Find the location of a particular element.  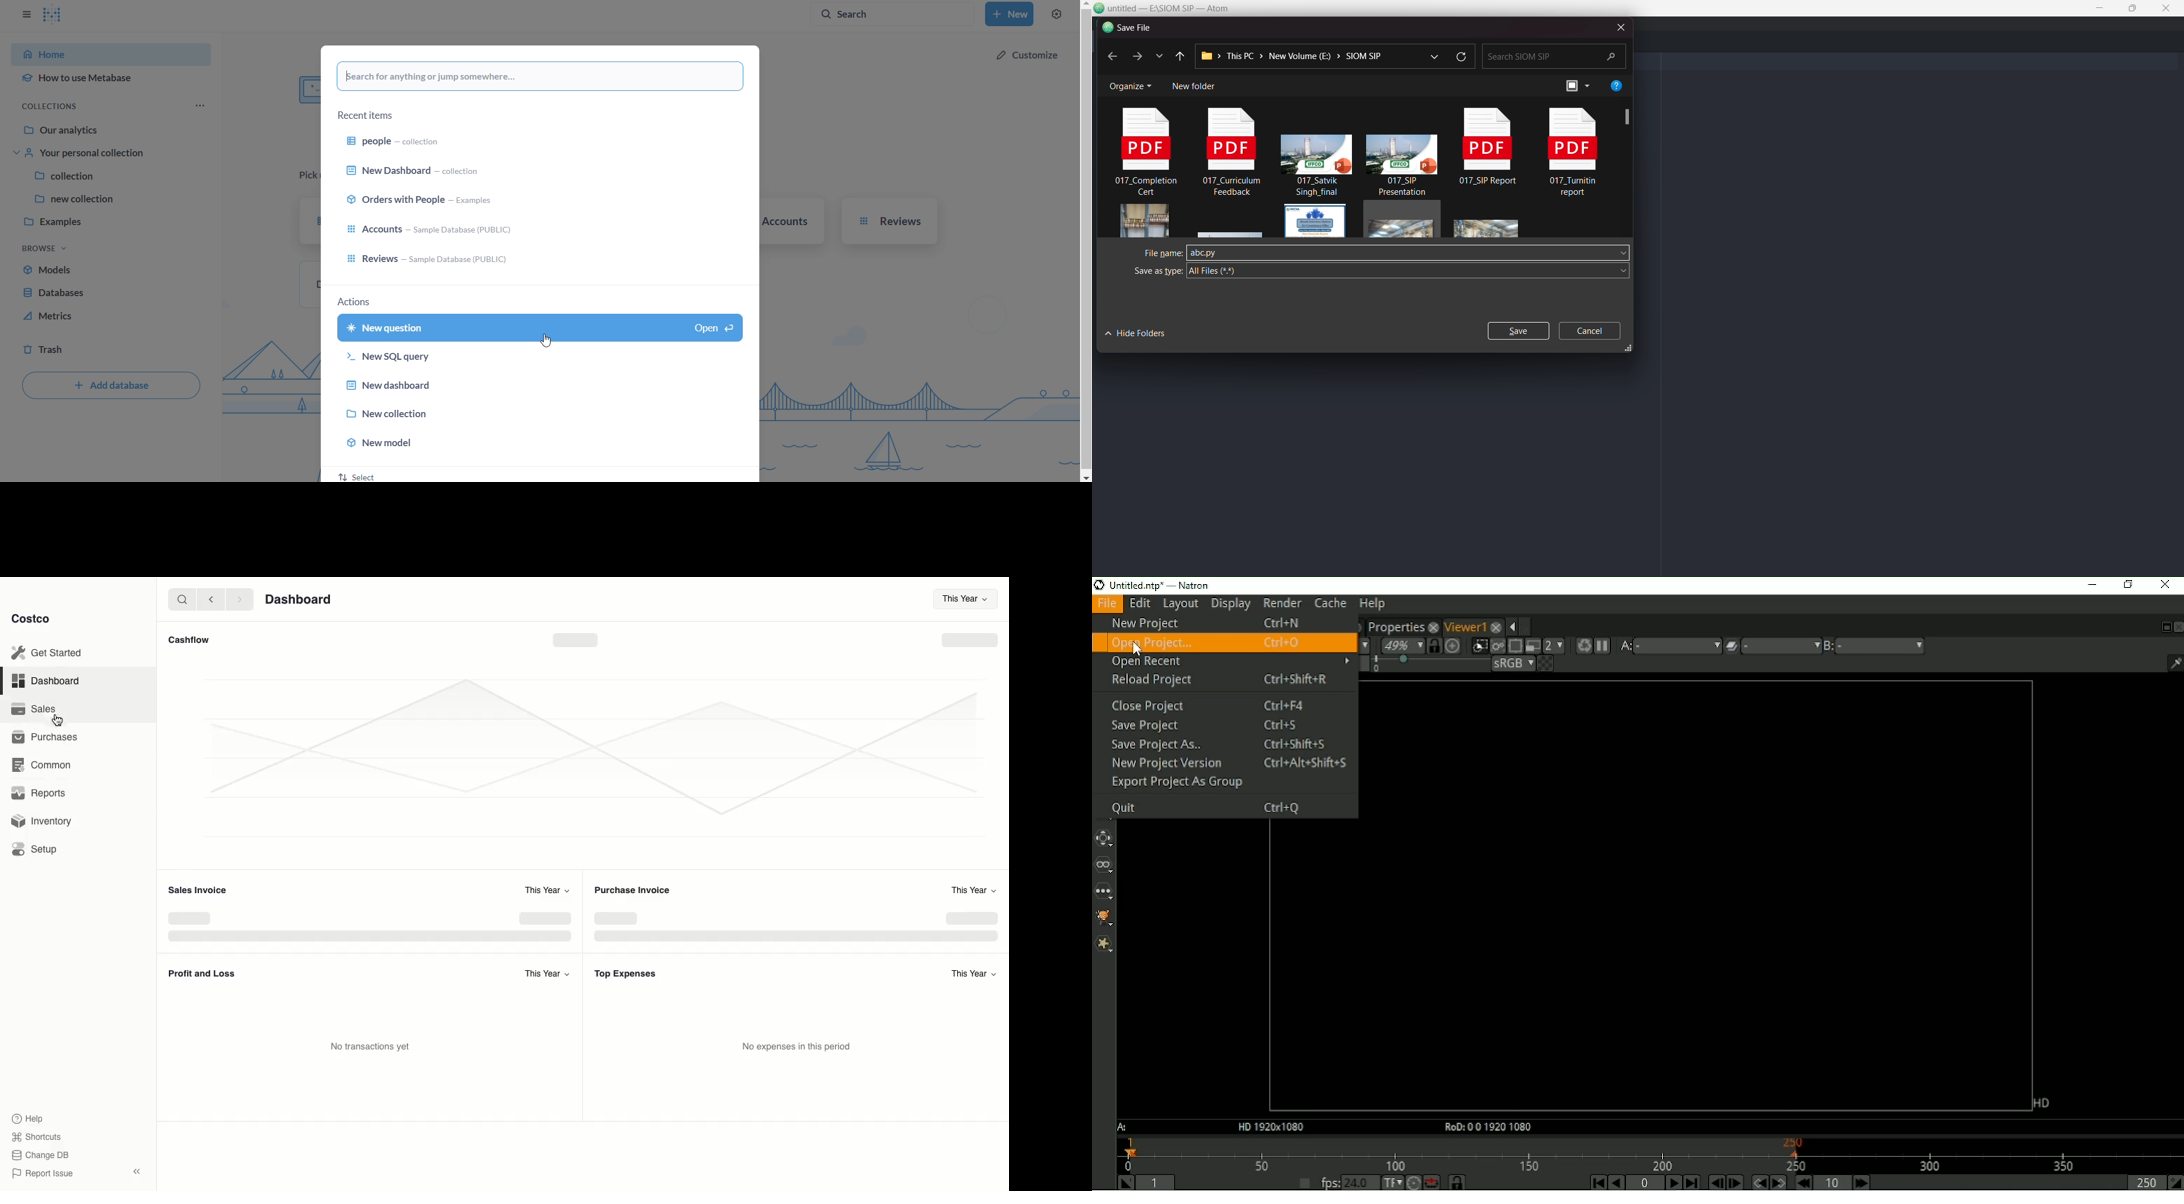

Profit and Loss is located at coordinates (203, 974).